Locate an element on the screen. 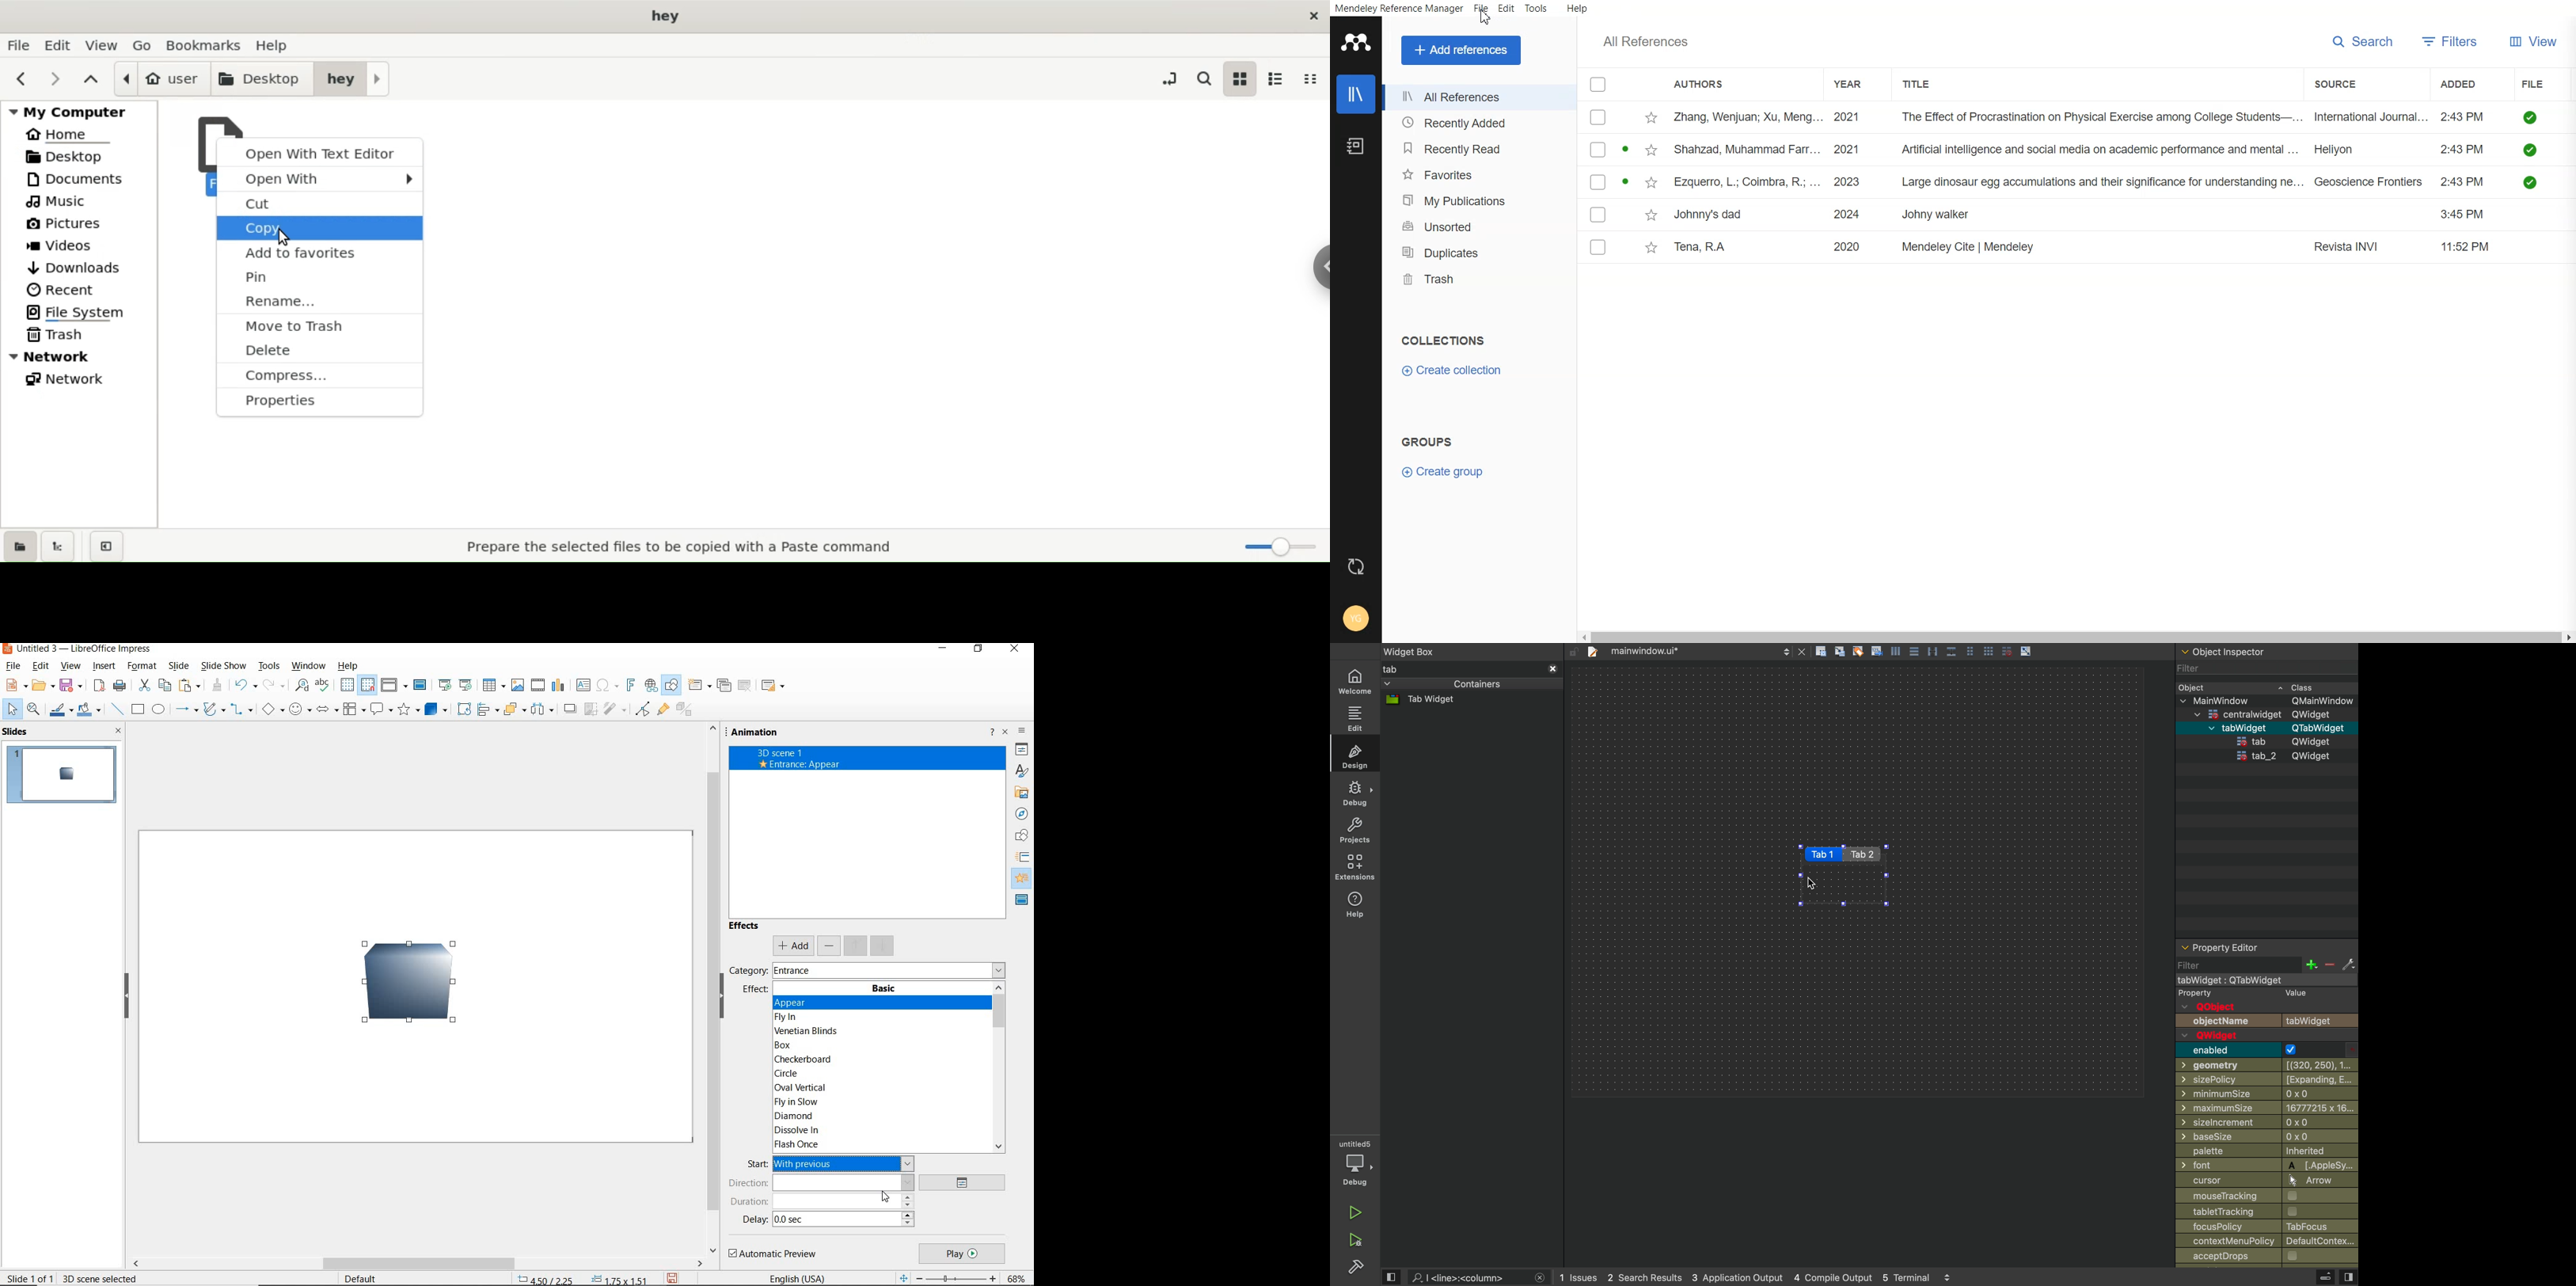 The image size is (2576, 1288). insert is located at coordinates (104, 666).